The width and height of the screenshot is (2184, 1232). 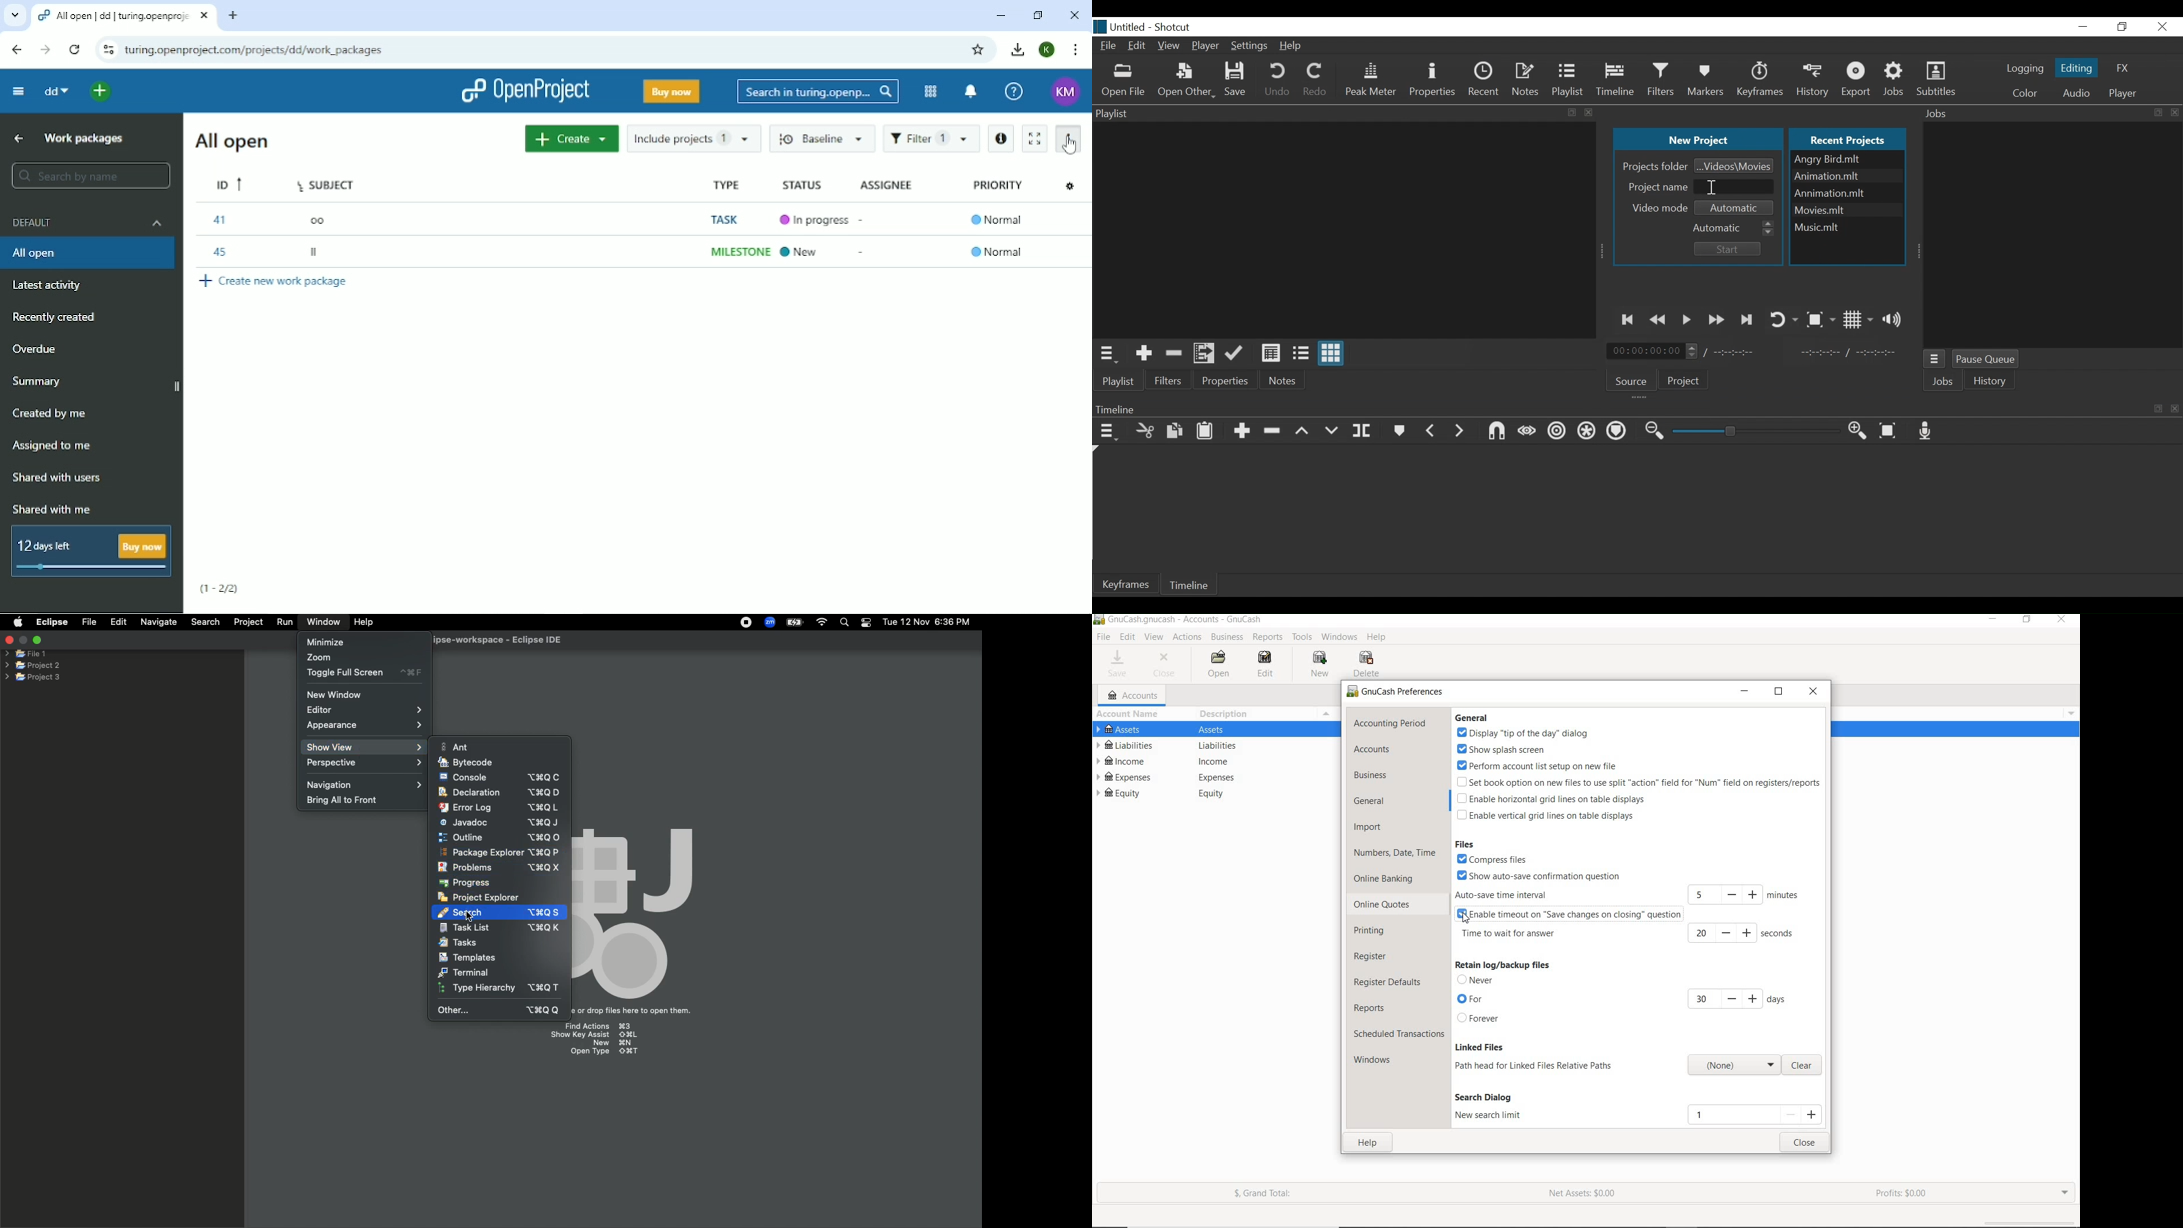 I want to click on Project Name, so click(x=1656, y=186).